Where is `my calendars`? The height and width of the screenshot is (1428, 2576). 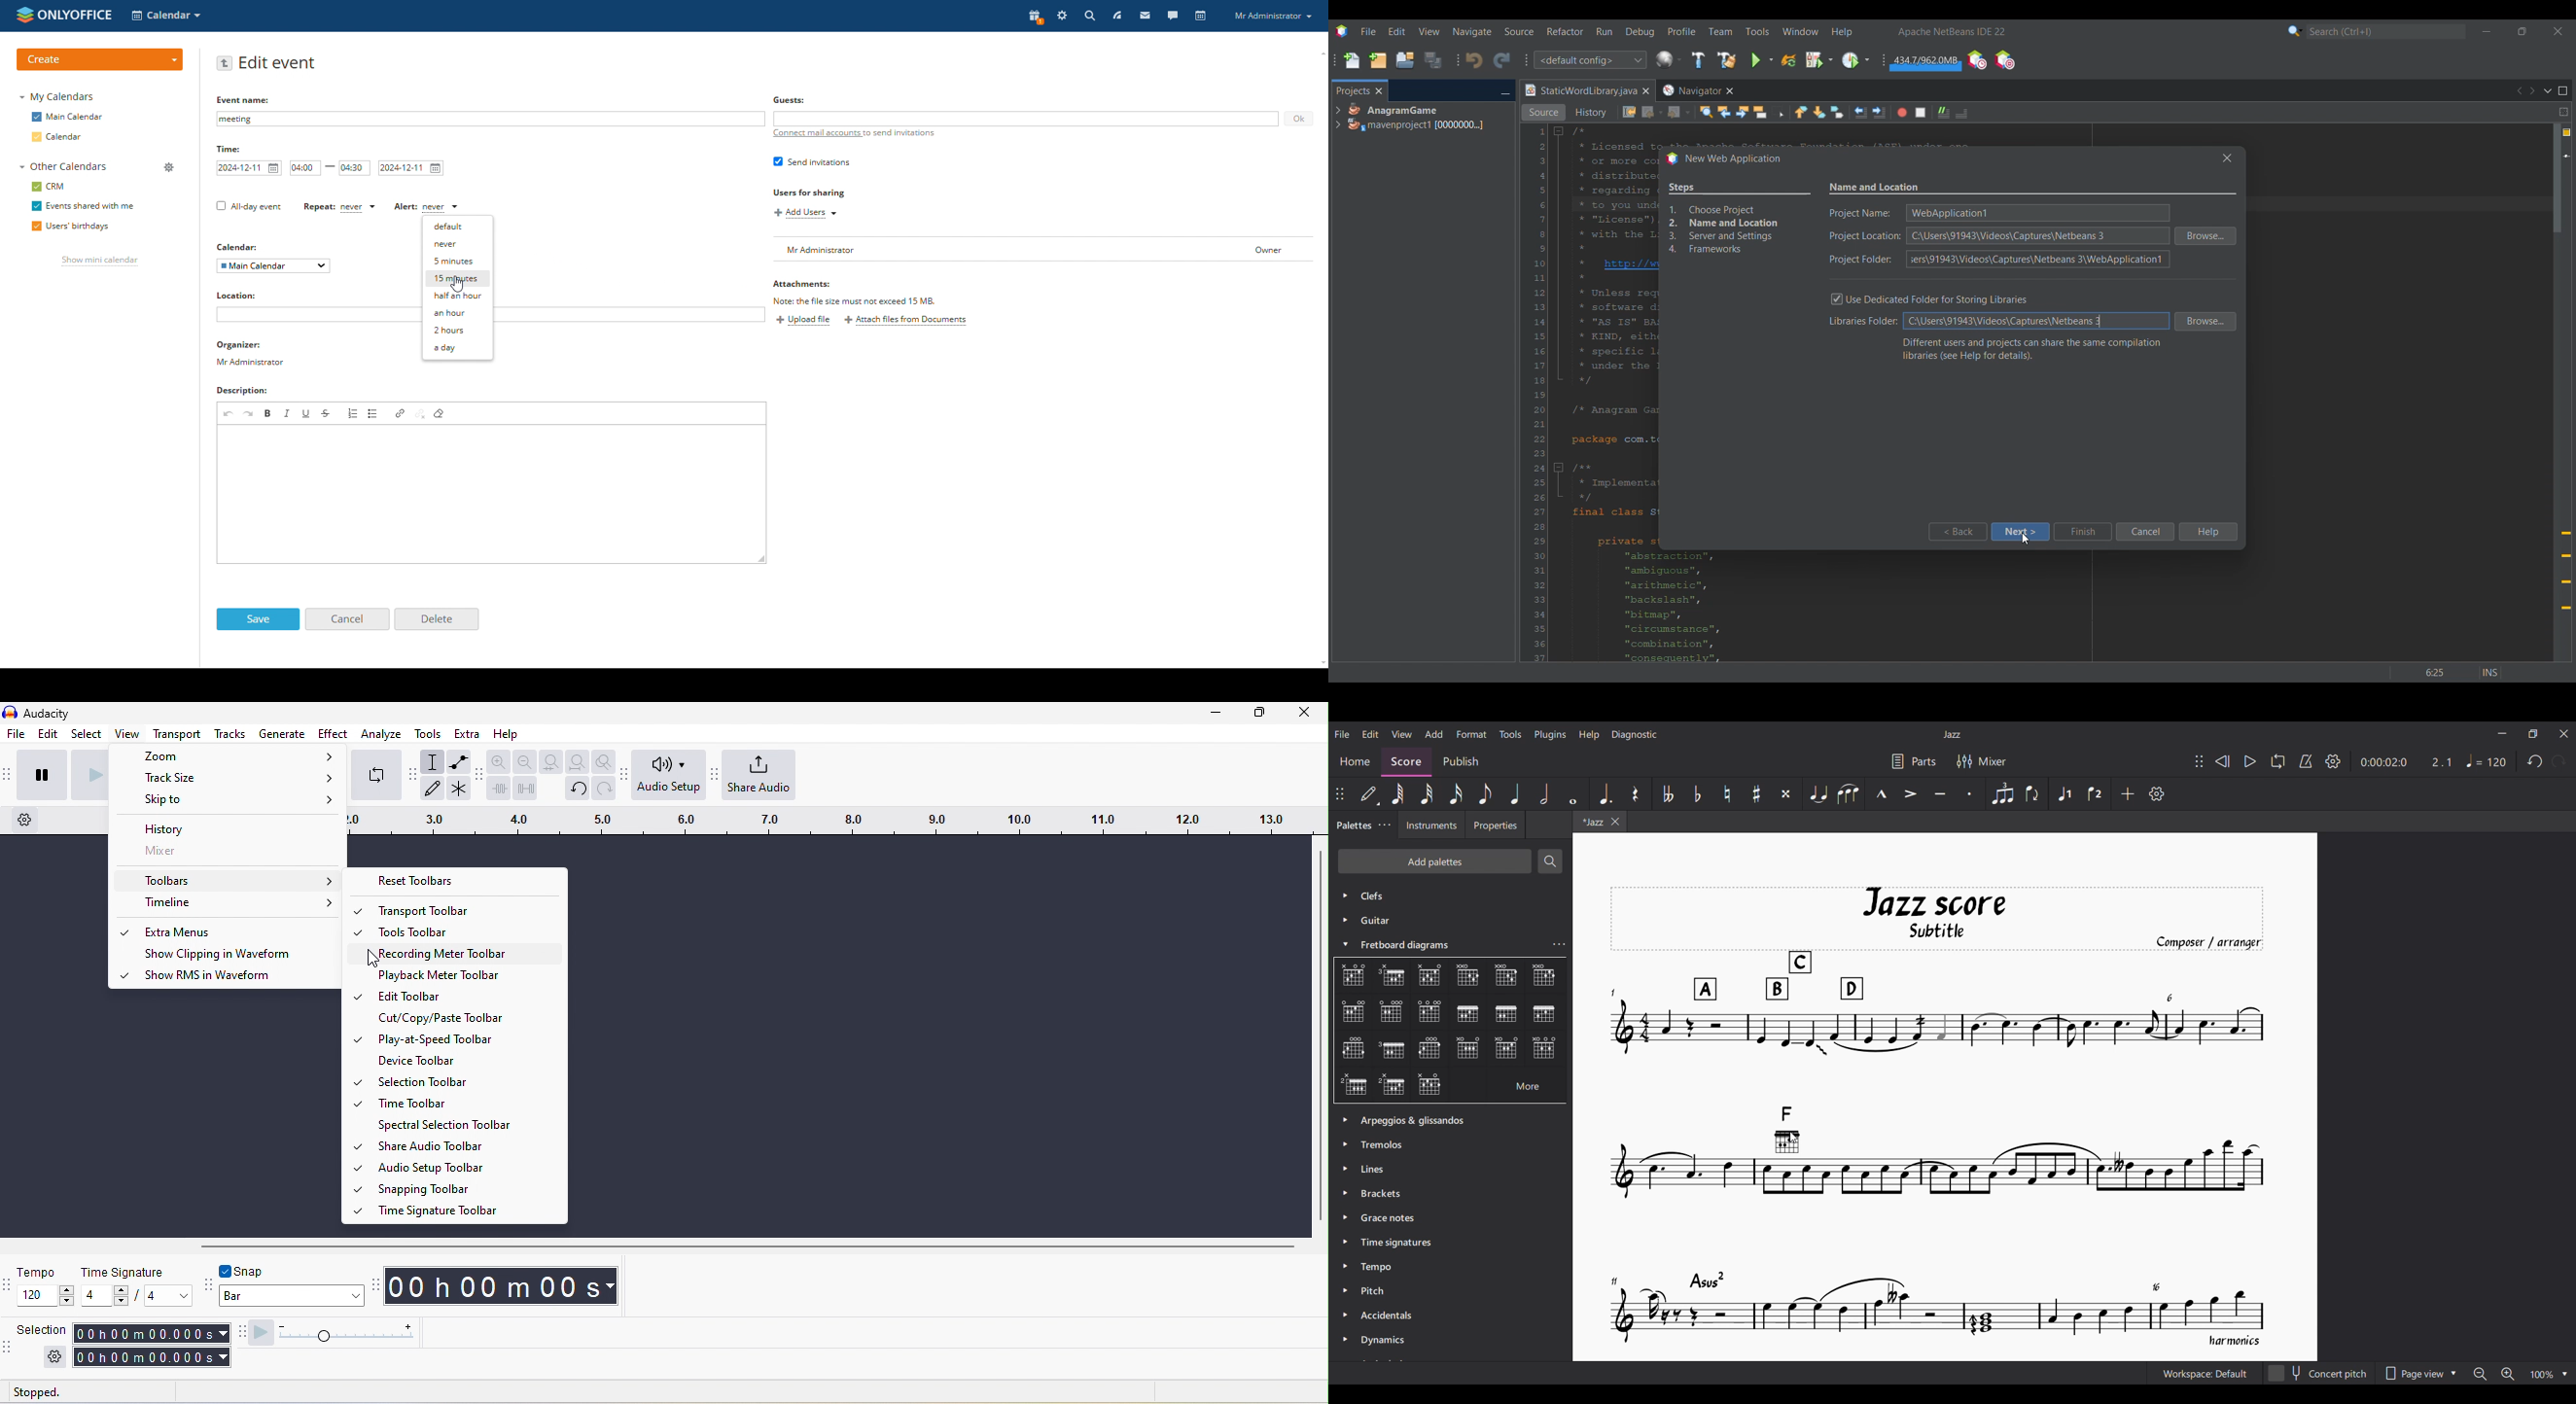 my calendars is located at coordinates (58, 98).